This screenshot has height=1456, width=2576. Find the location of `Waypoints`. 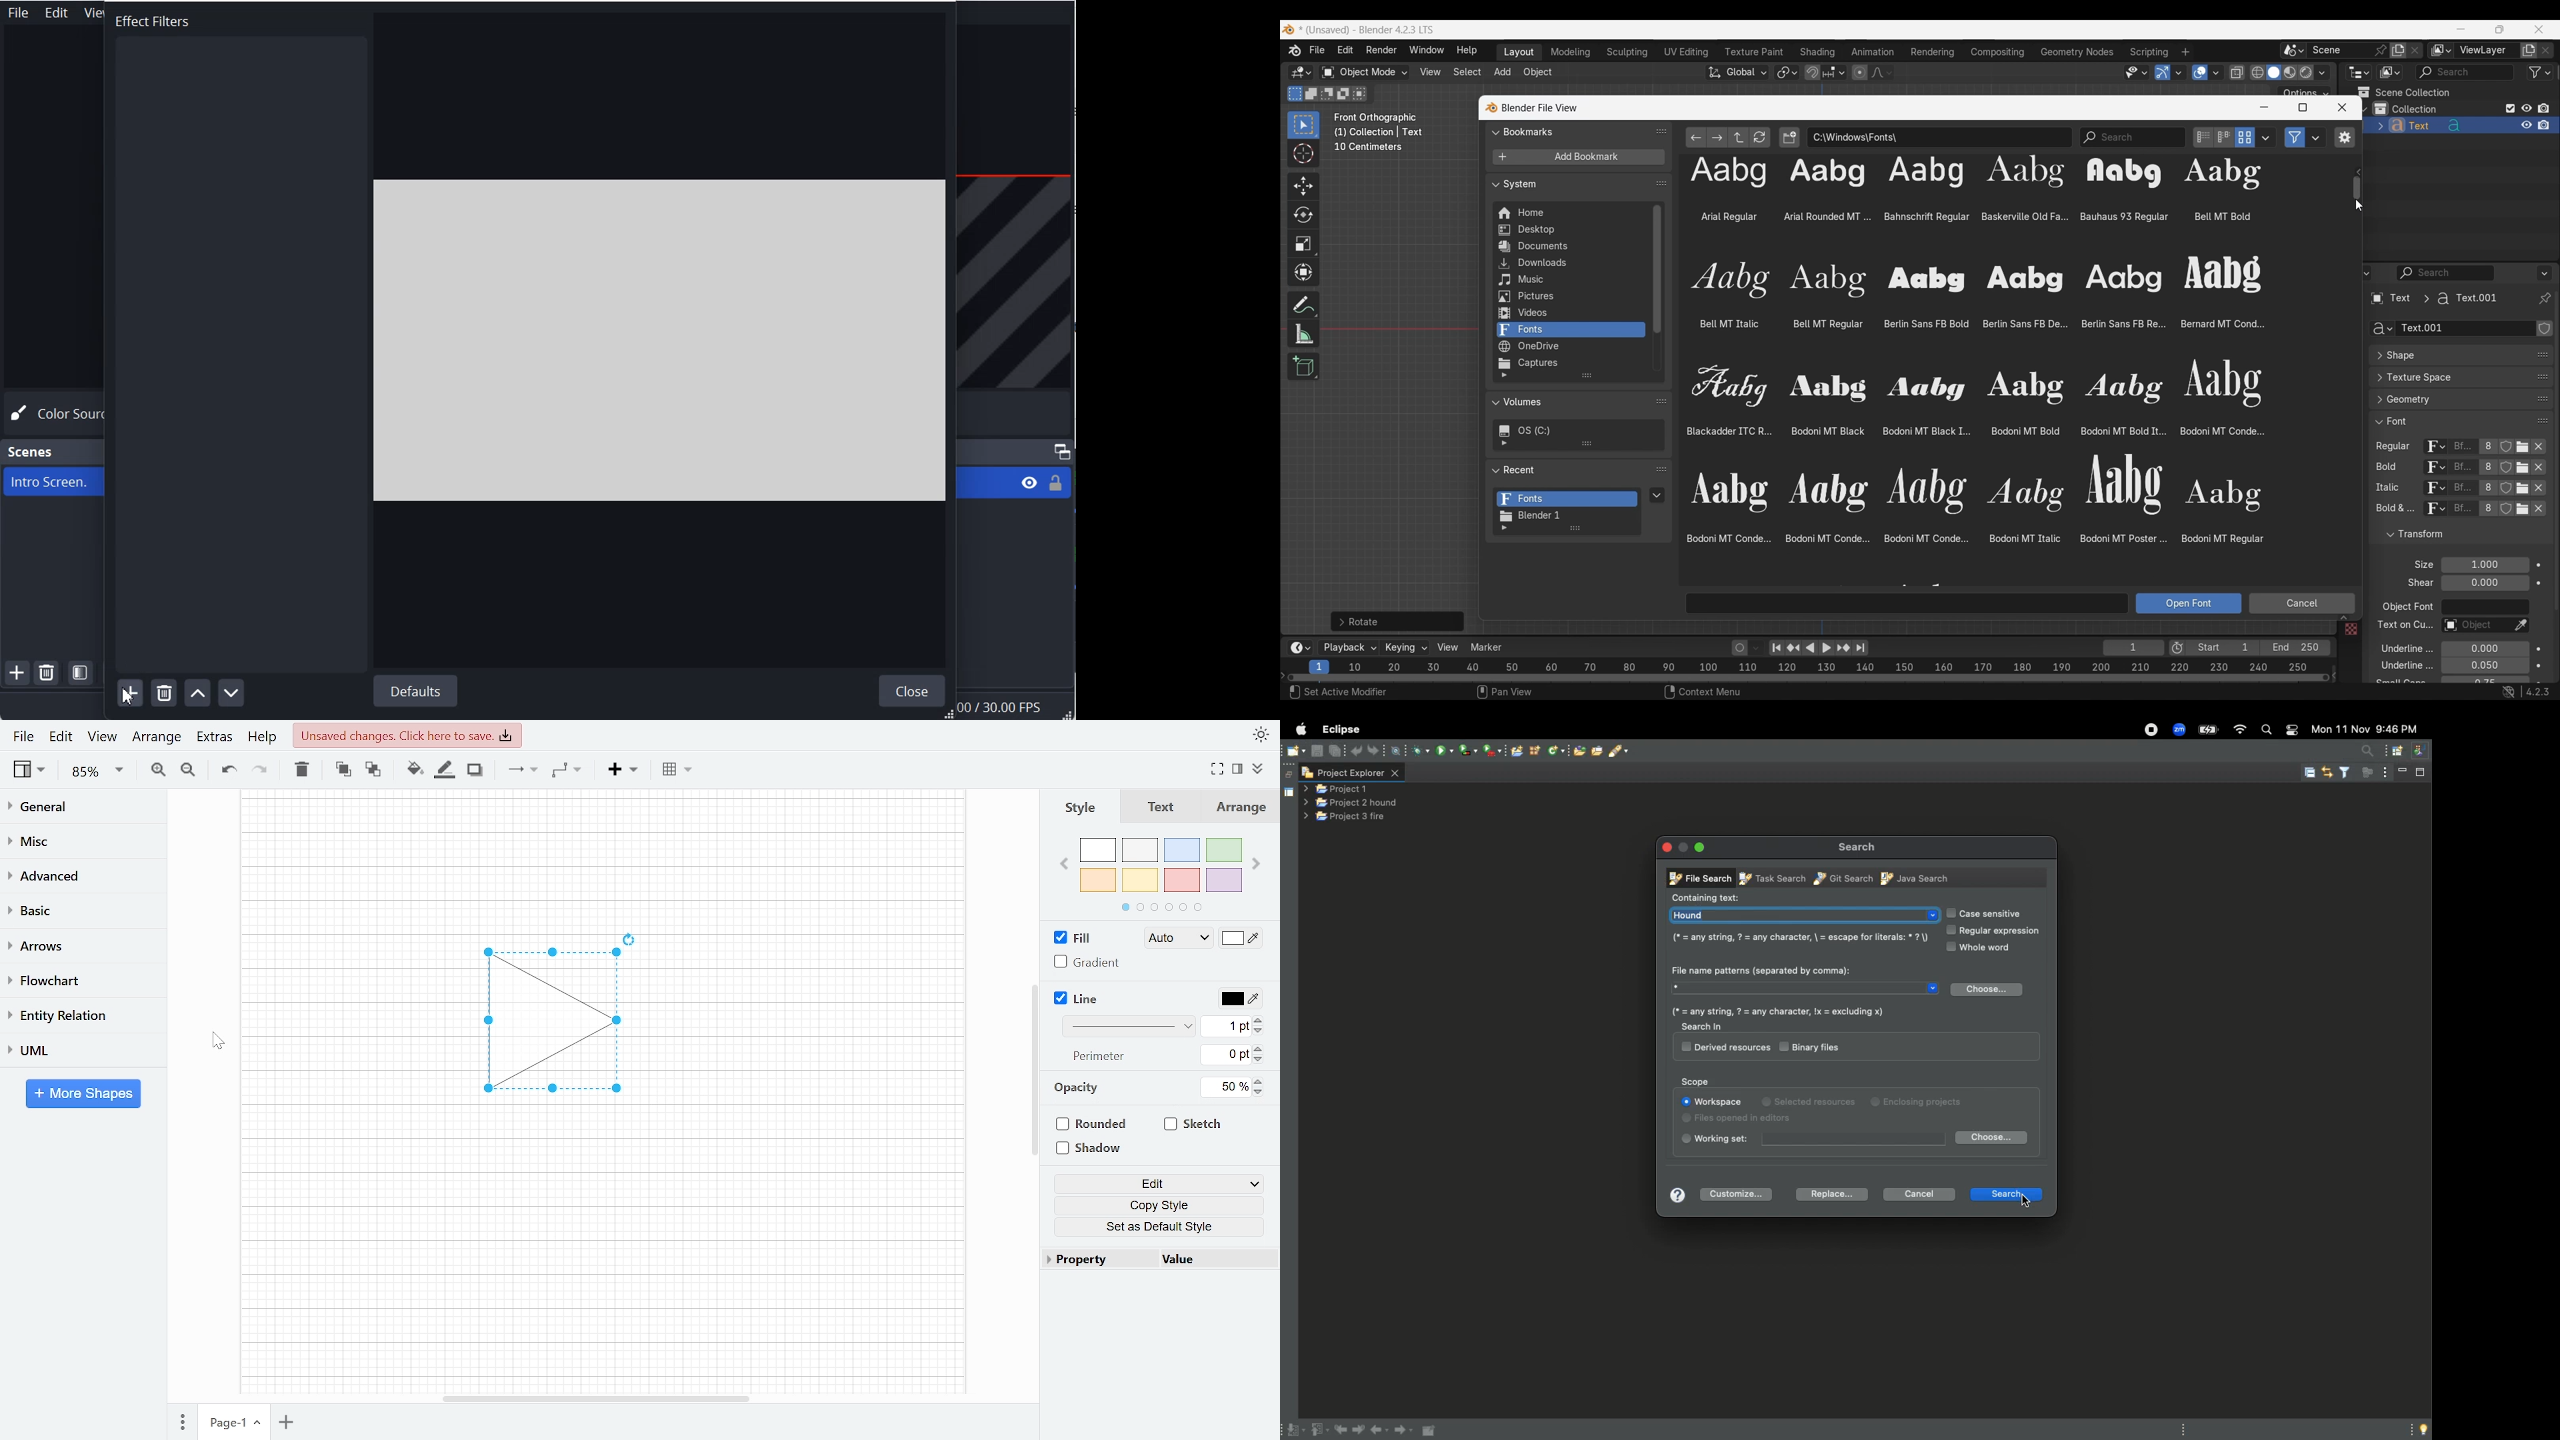

Waypoints is located at coordinates (568, 769).